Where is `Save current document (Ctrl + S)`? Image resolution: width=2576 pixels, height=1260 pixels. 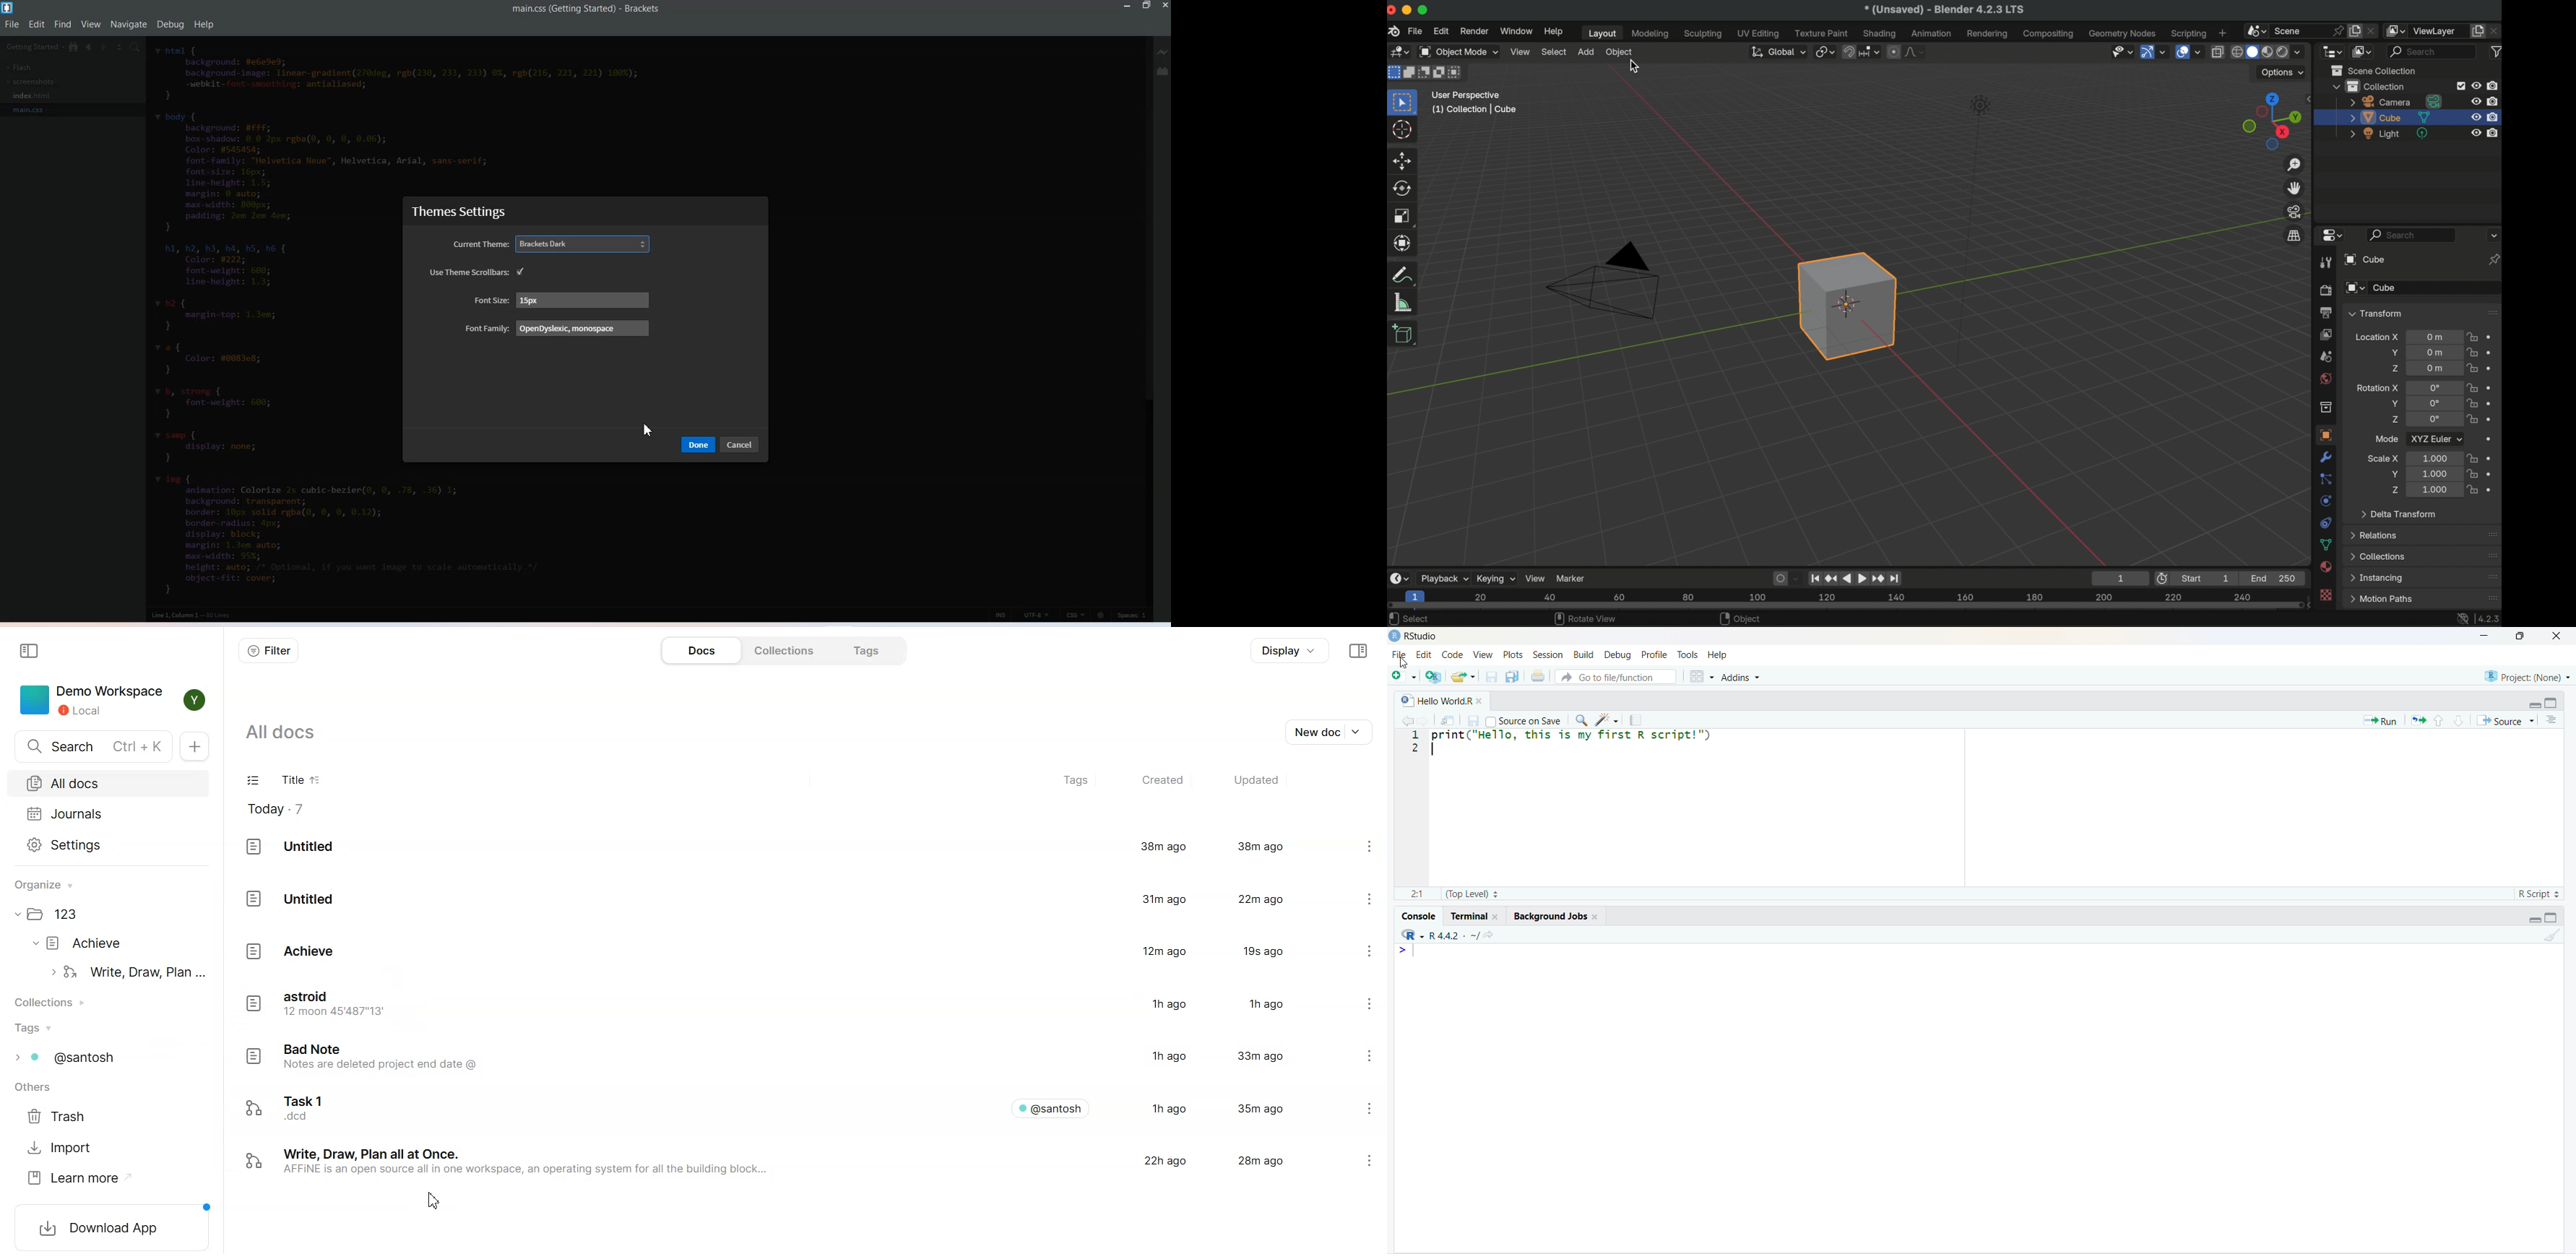
Save current document (Ctrl + S) is located at coordinates (1474, 721).